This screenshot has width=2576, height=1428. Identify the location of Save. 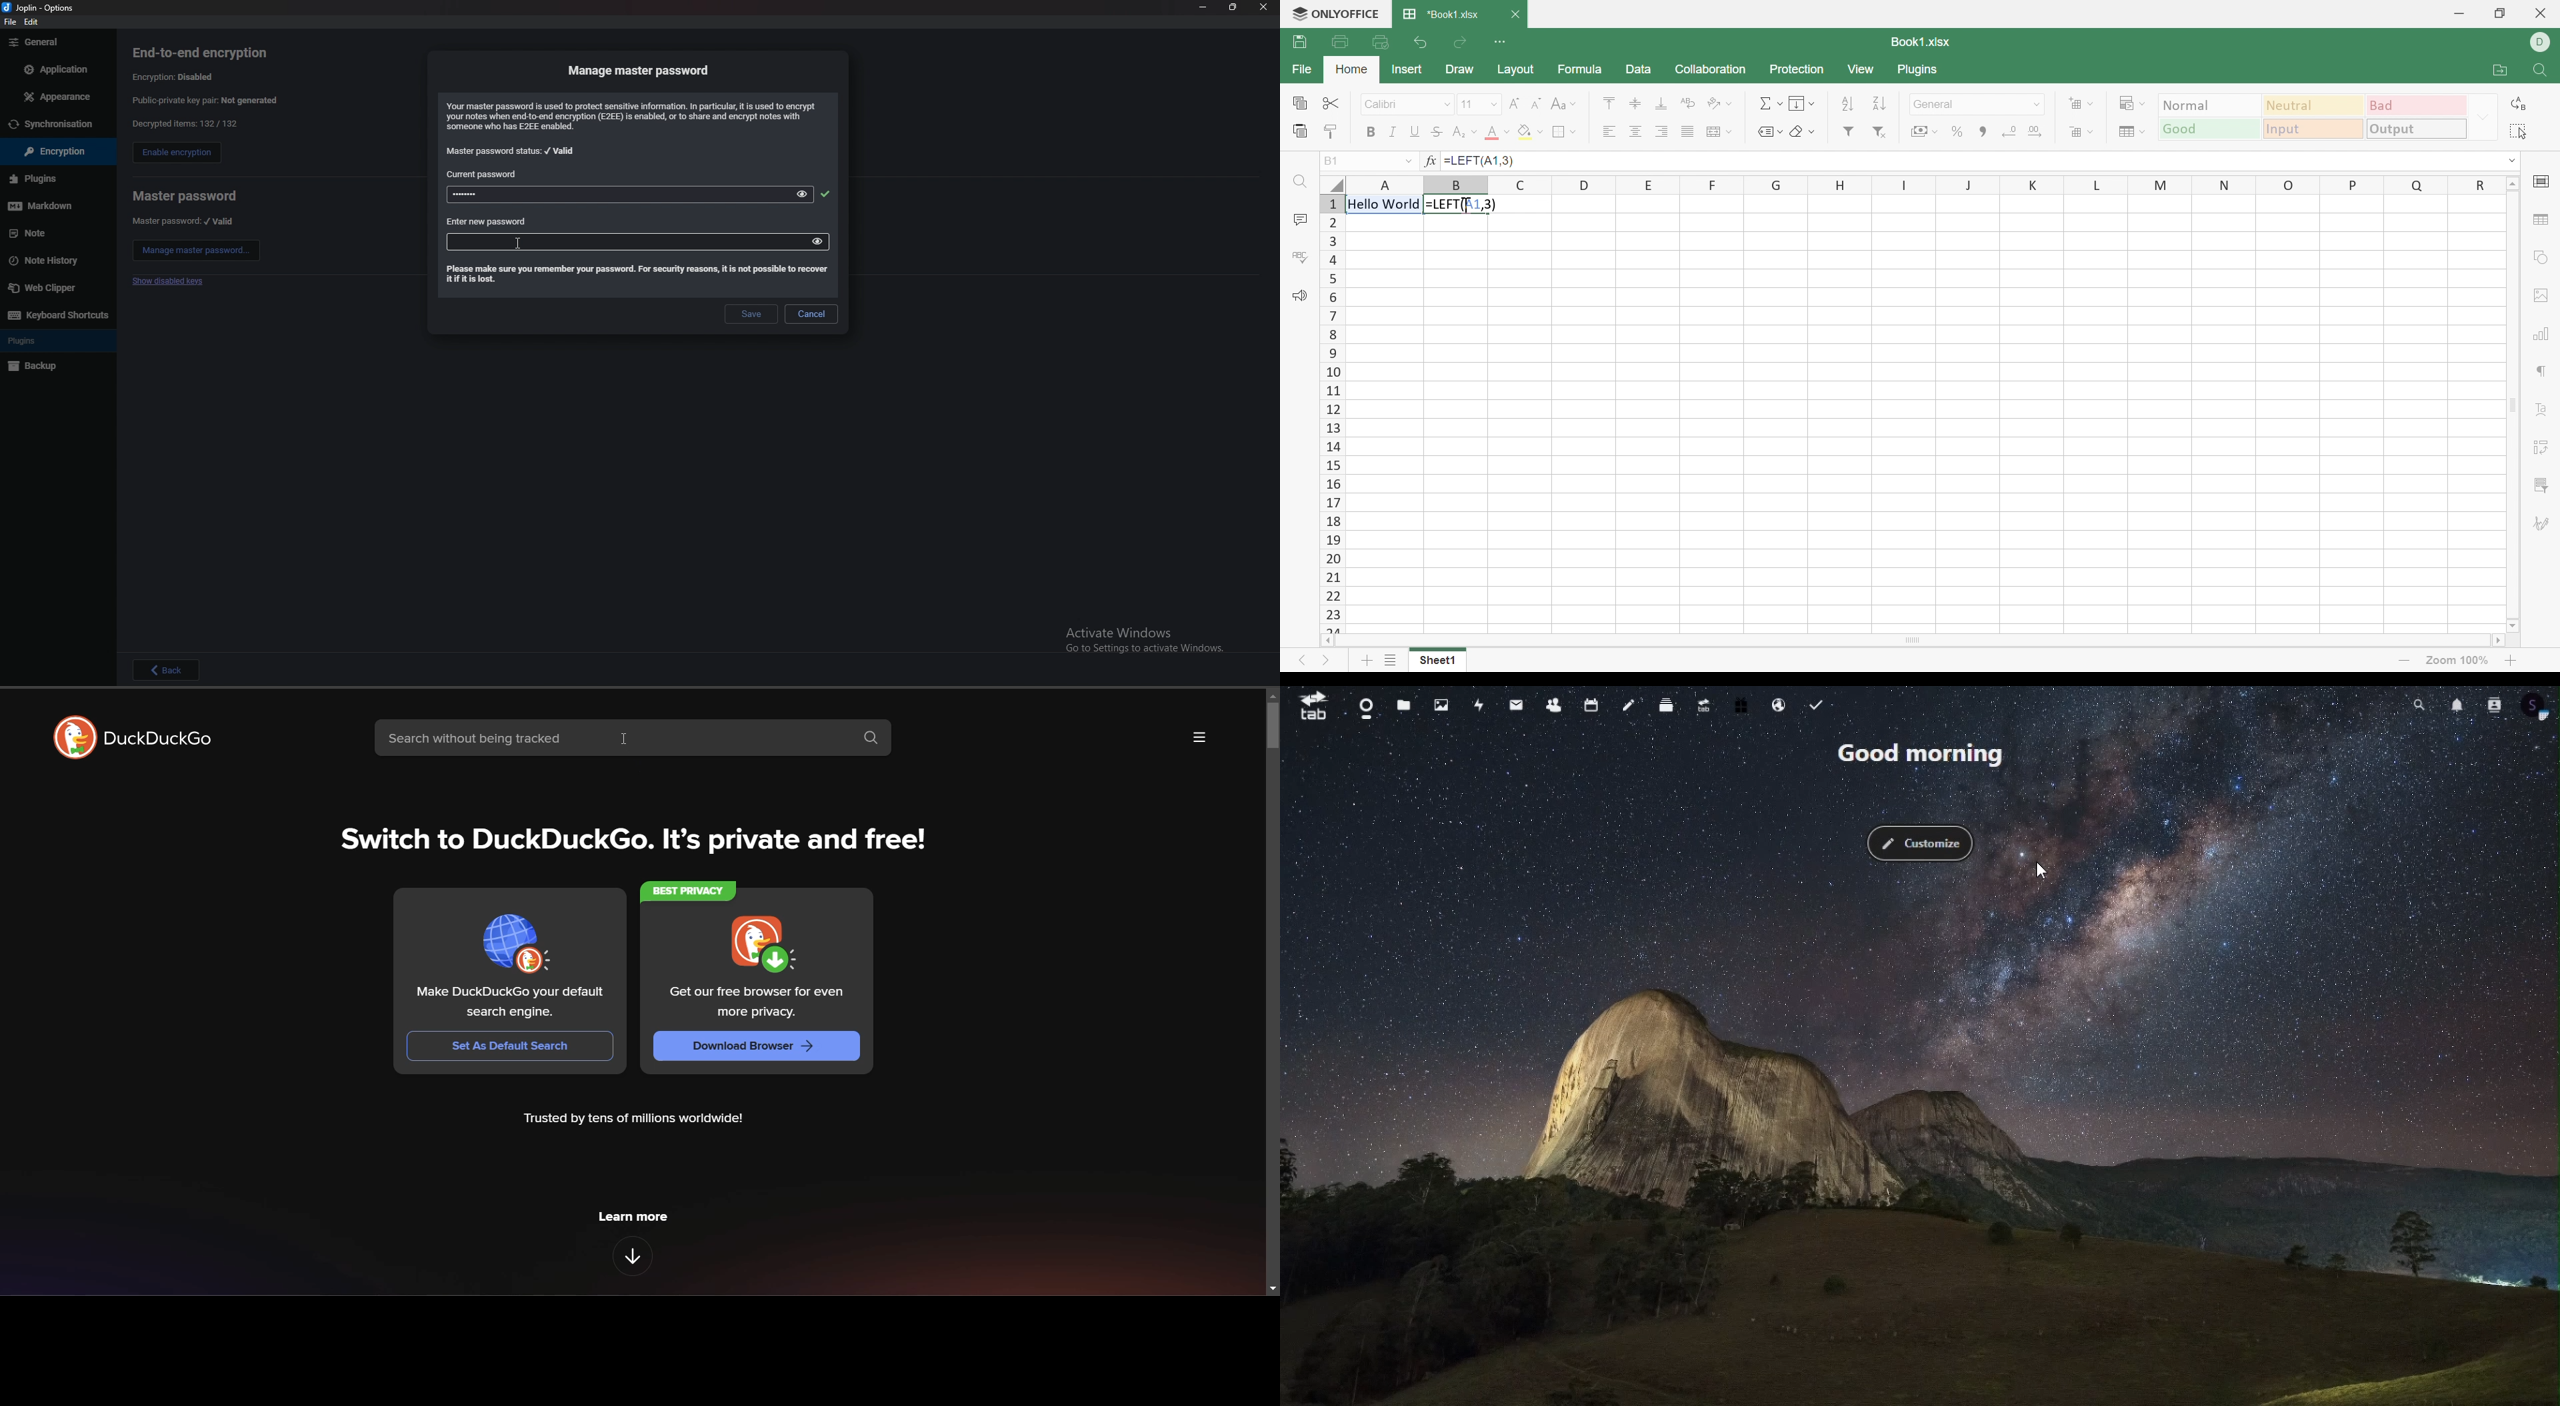
(1300, 41).